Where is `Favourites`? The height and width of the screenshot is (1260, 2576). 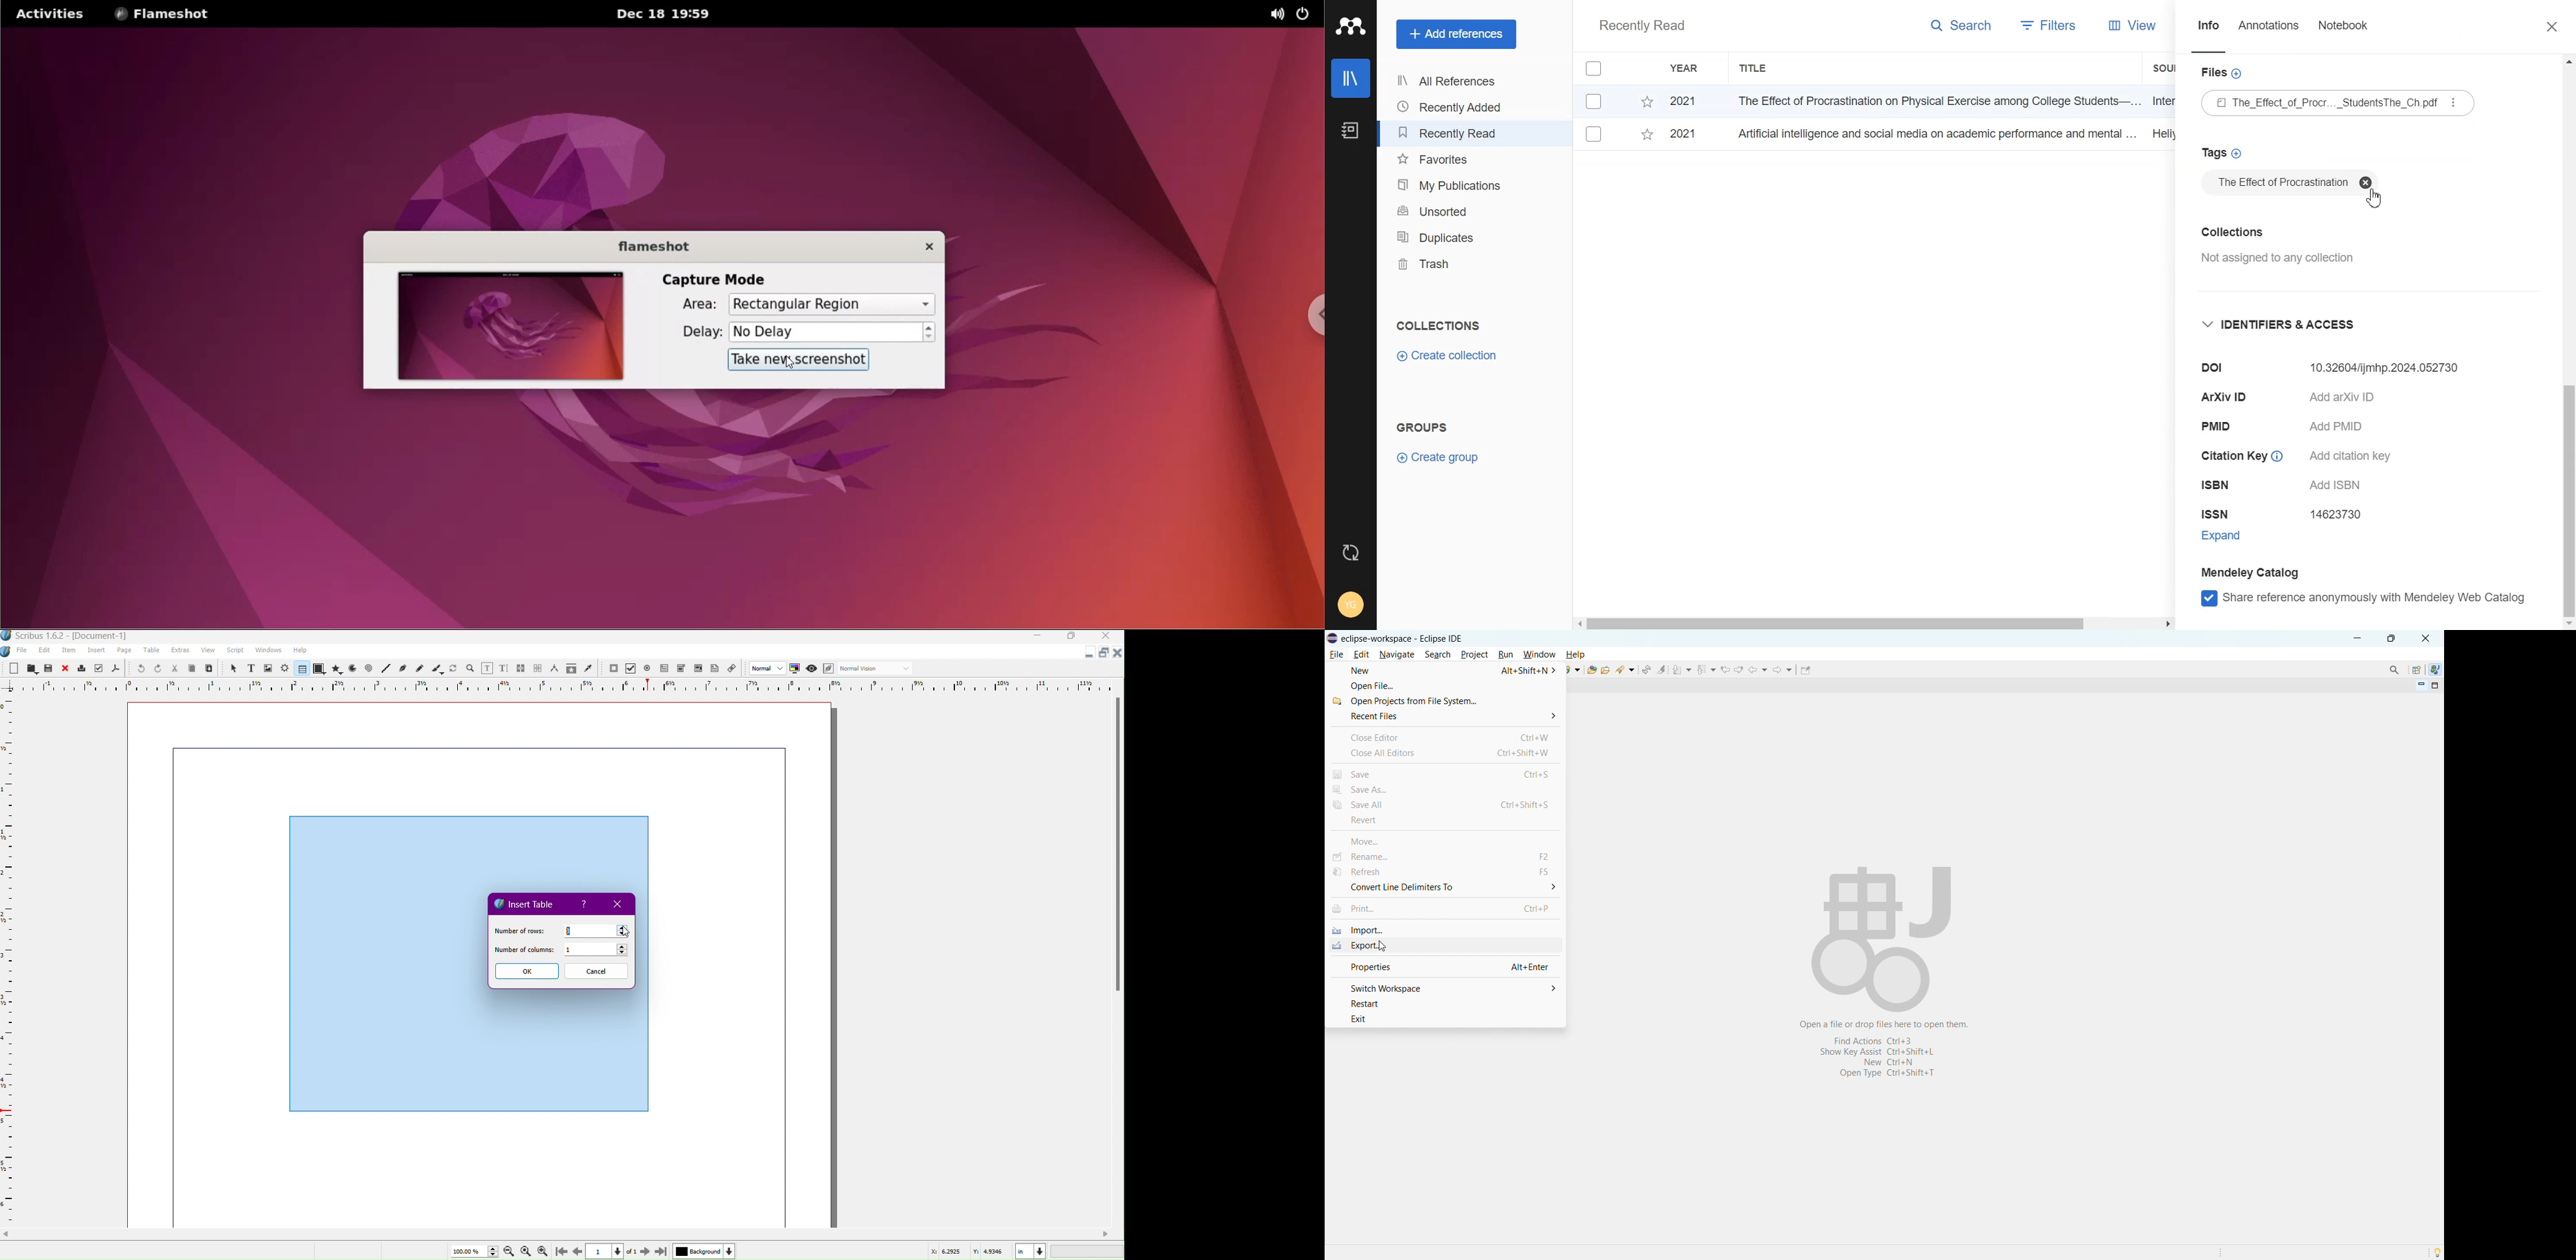
Favourites is located at coordinates (1453, 160).